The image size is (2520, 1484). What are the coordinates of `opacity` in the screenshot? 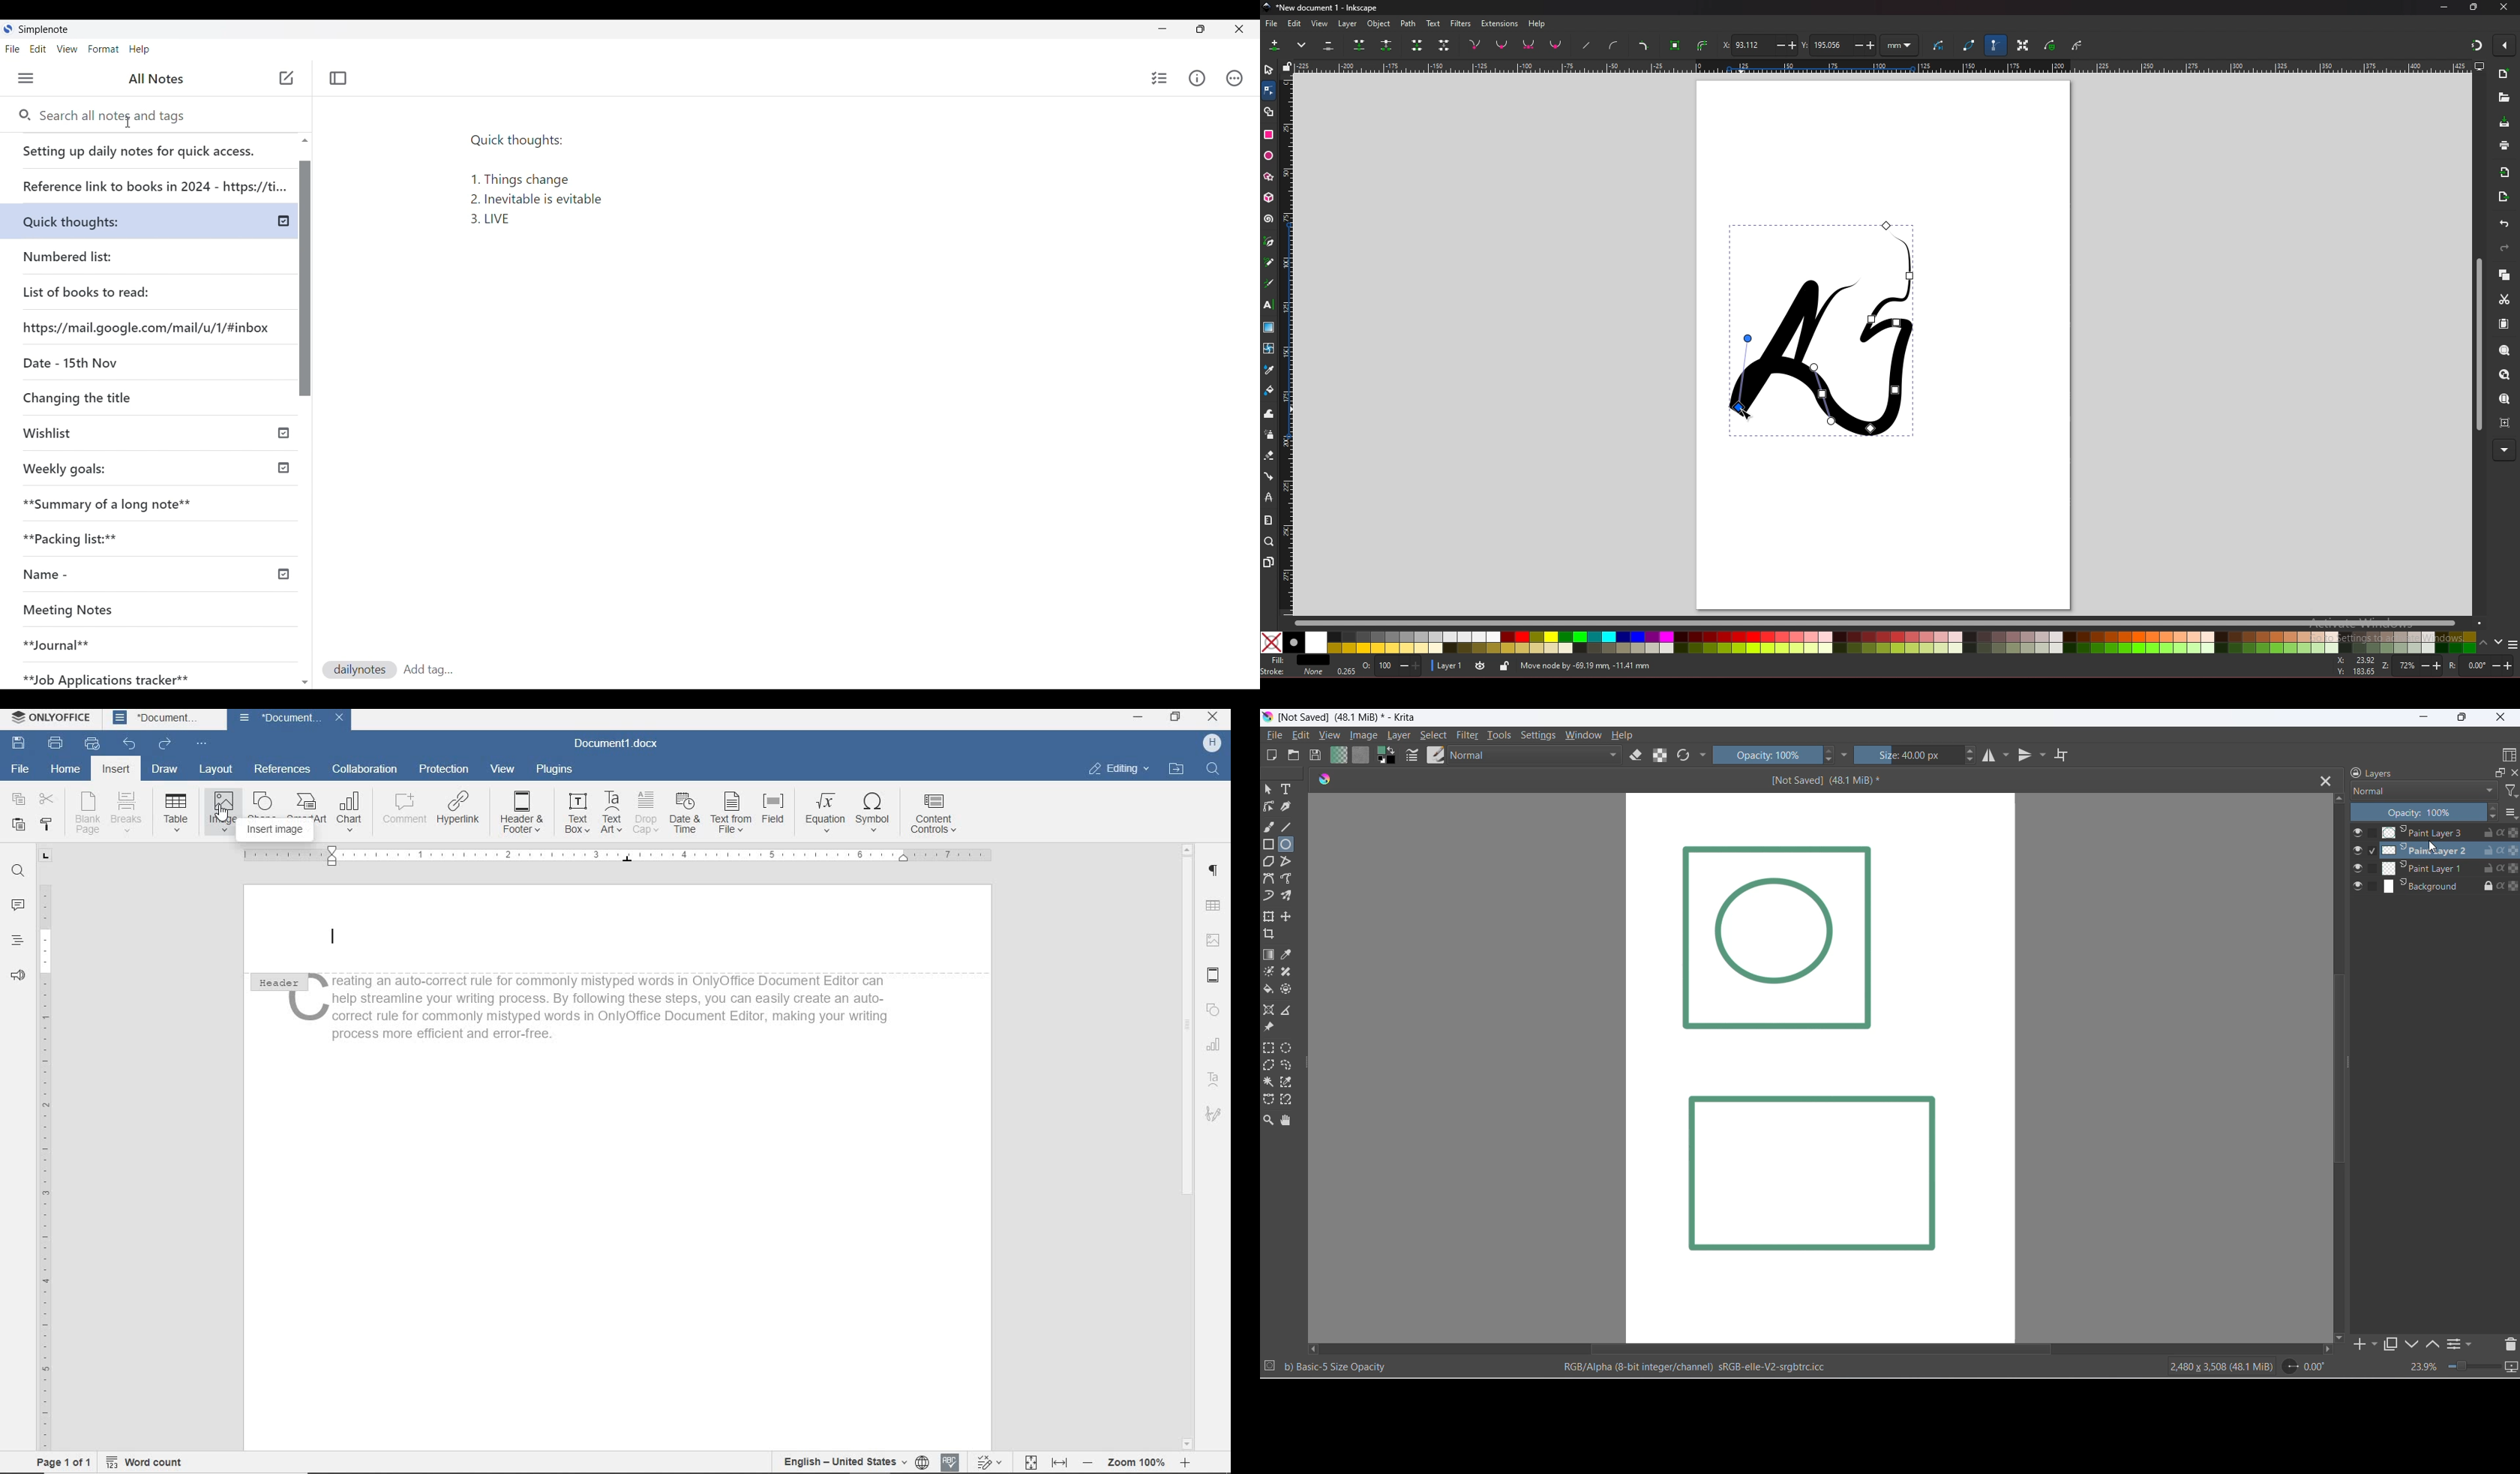 It's located at (1392, 667).